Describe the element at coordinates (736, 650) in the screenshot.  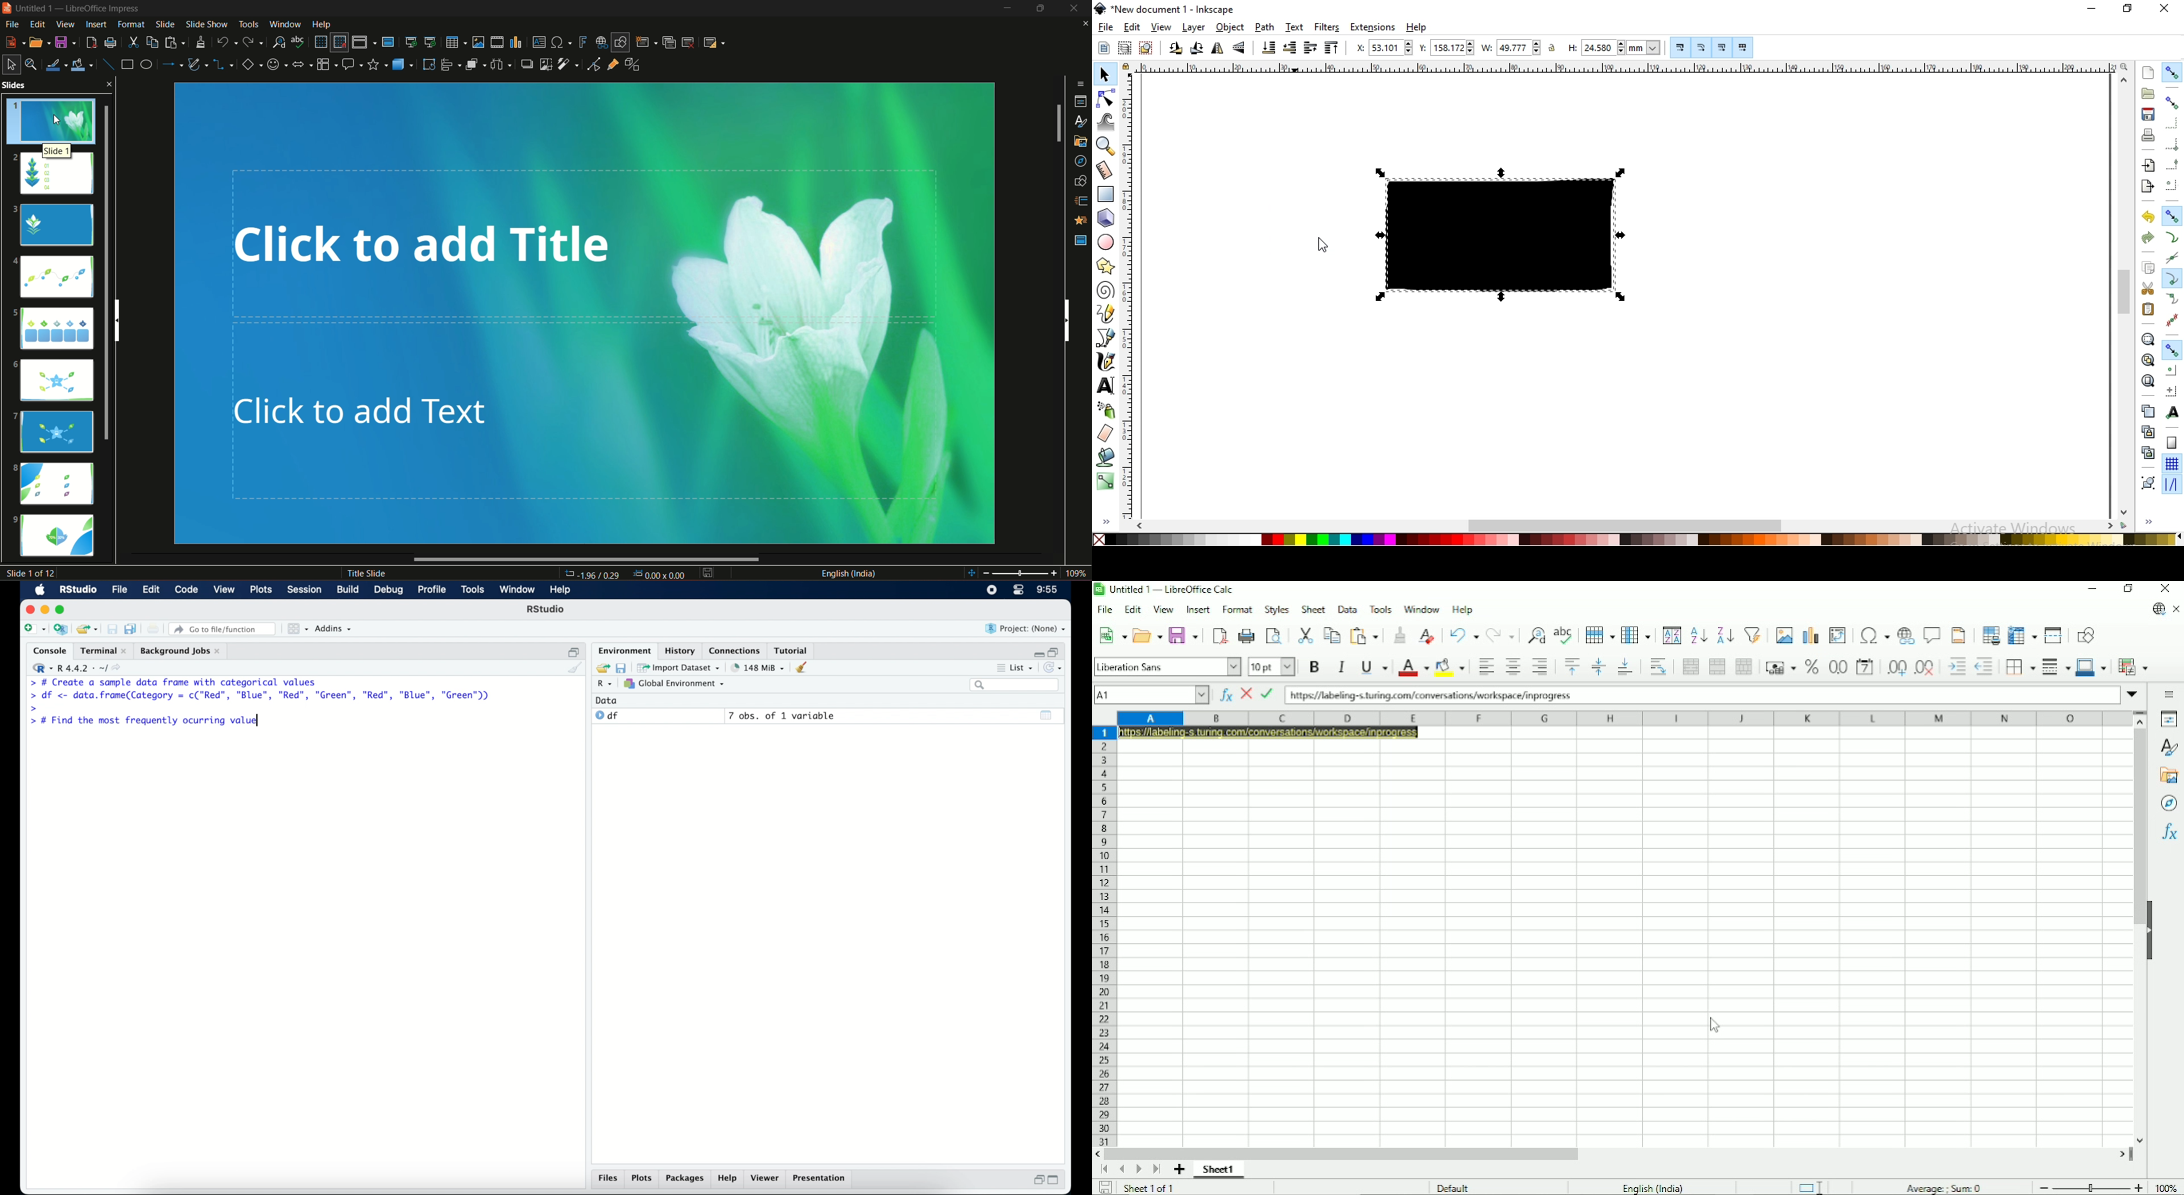
I see `connections` at that location.